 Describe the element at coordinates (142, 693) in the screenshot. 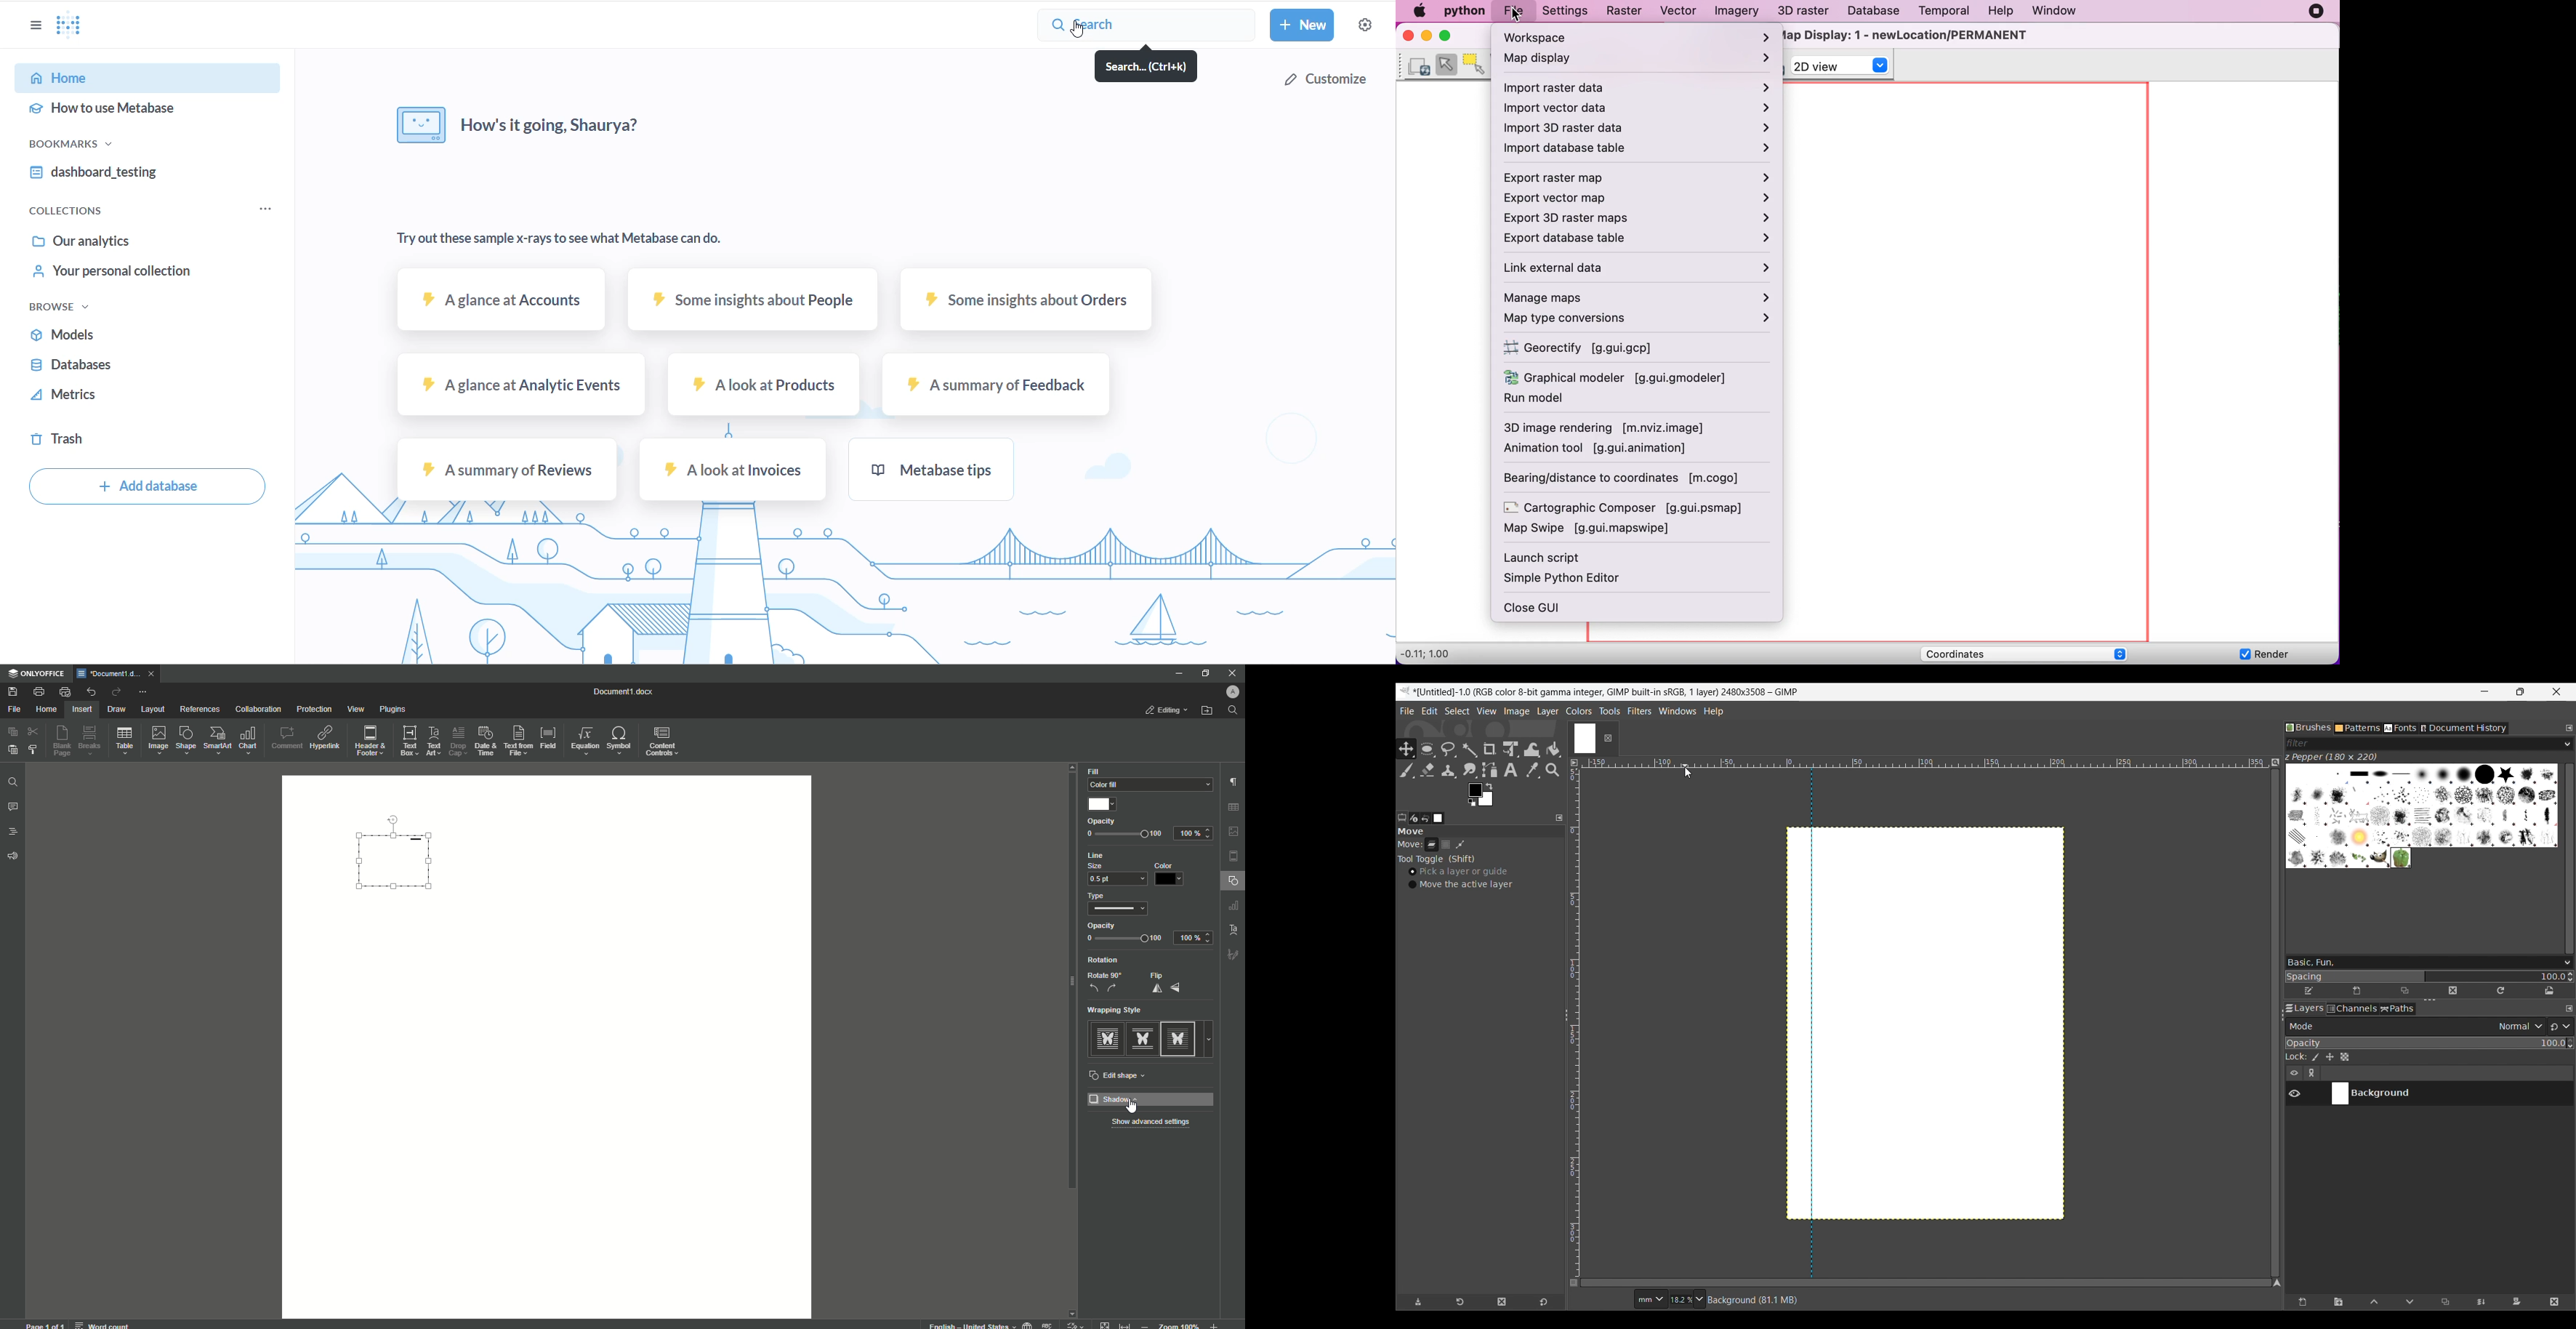

I see `More Actions` at that location.